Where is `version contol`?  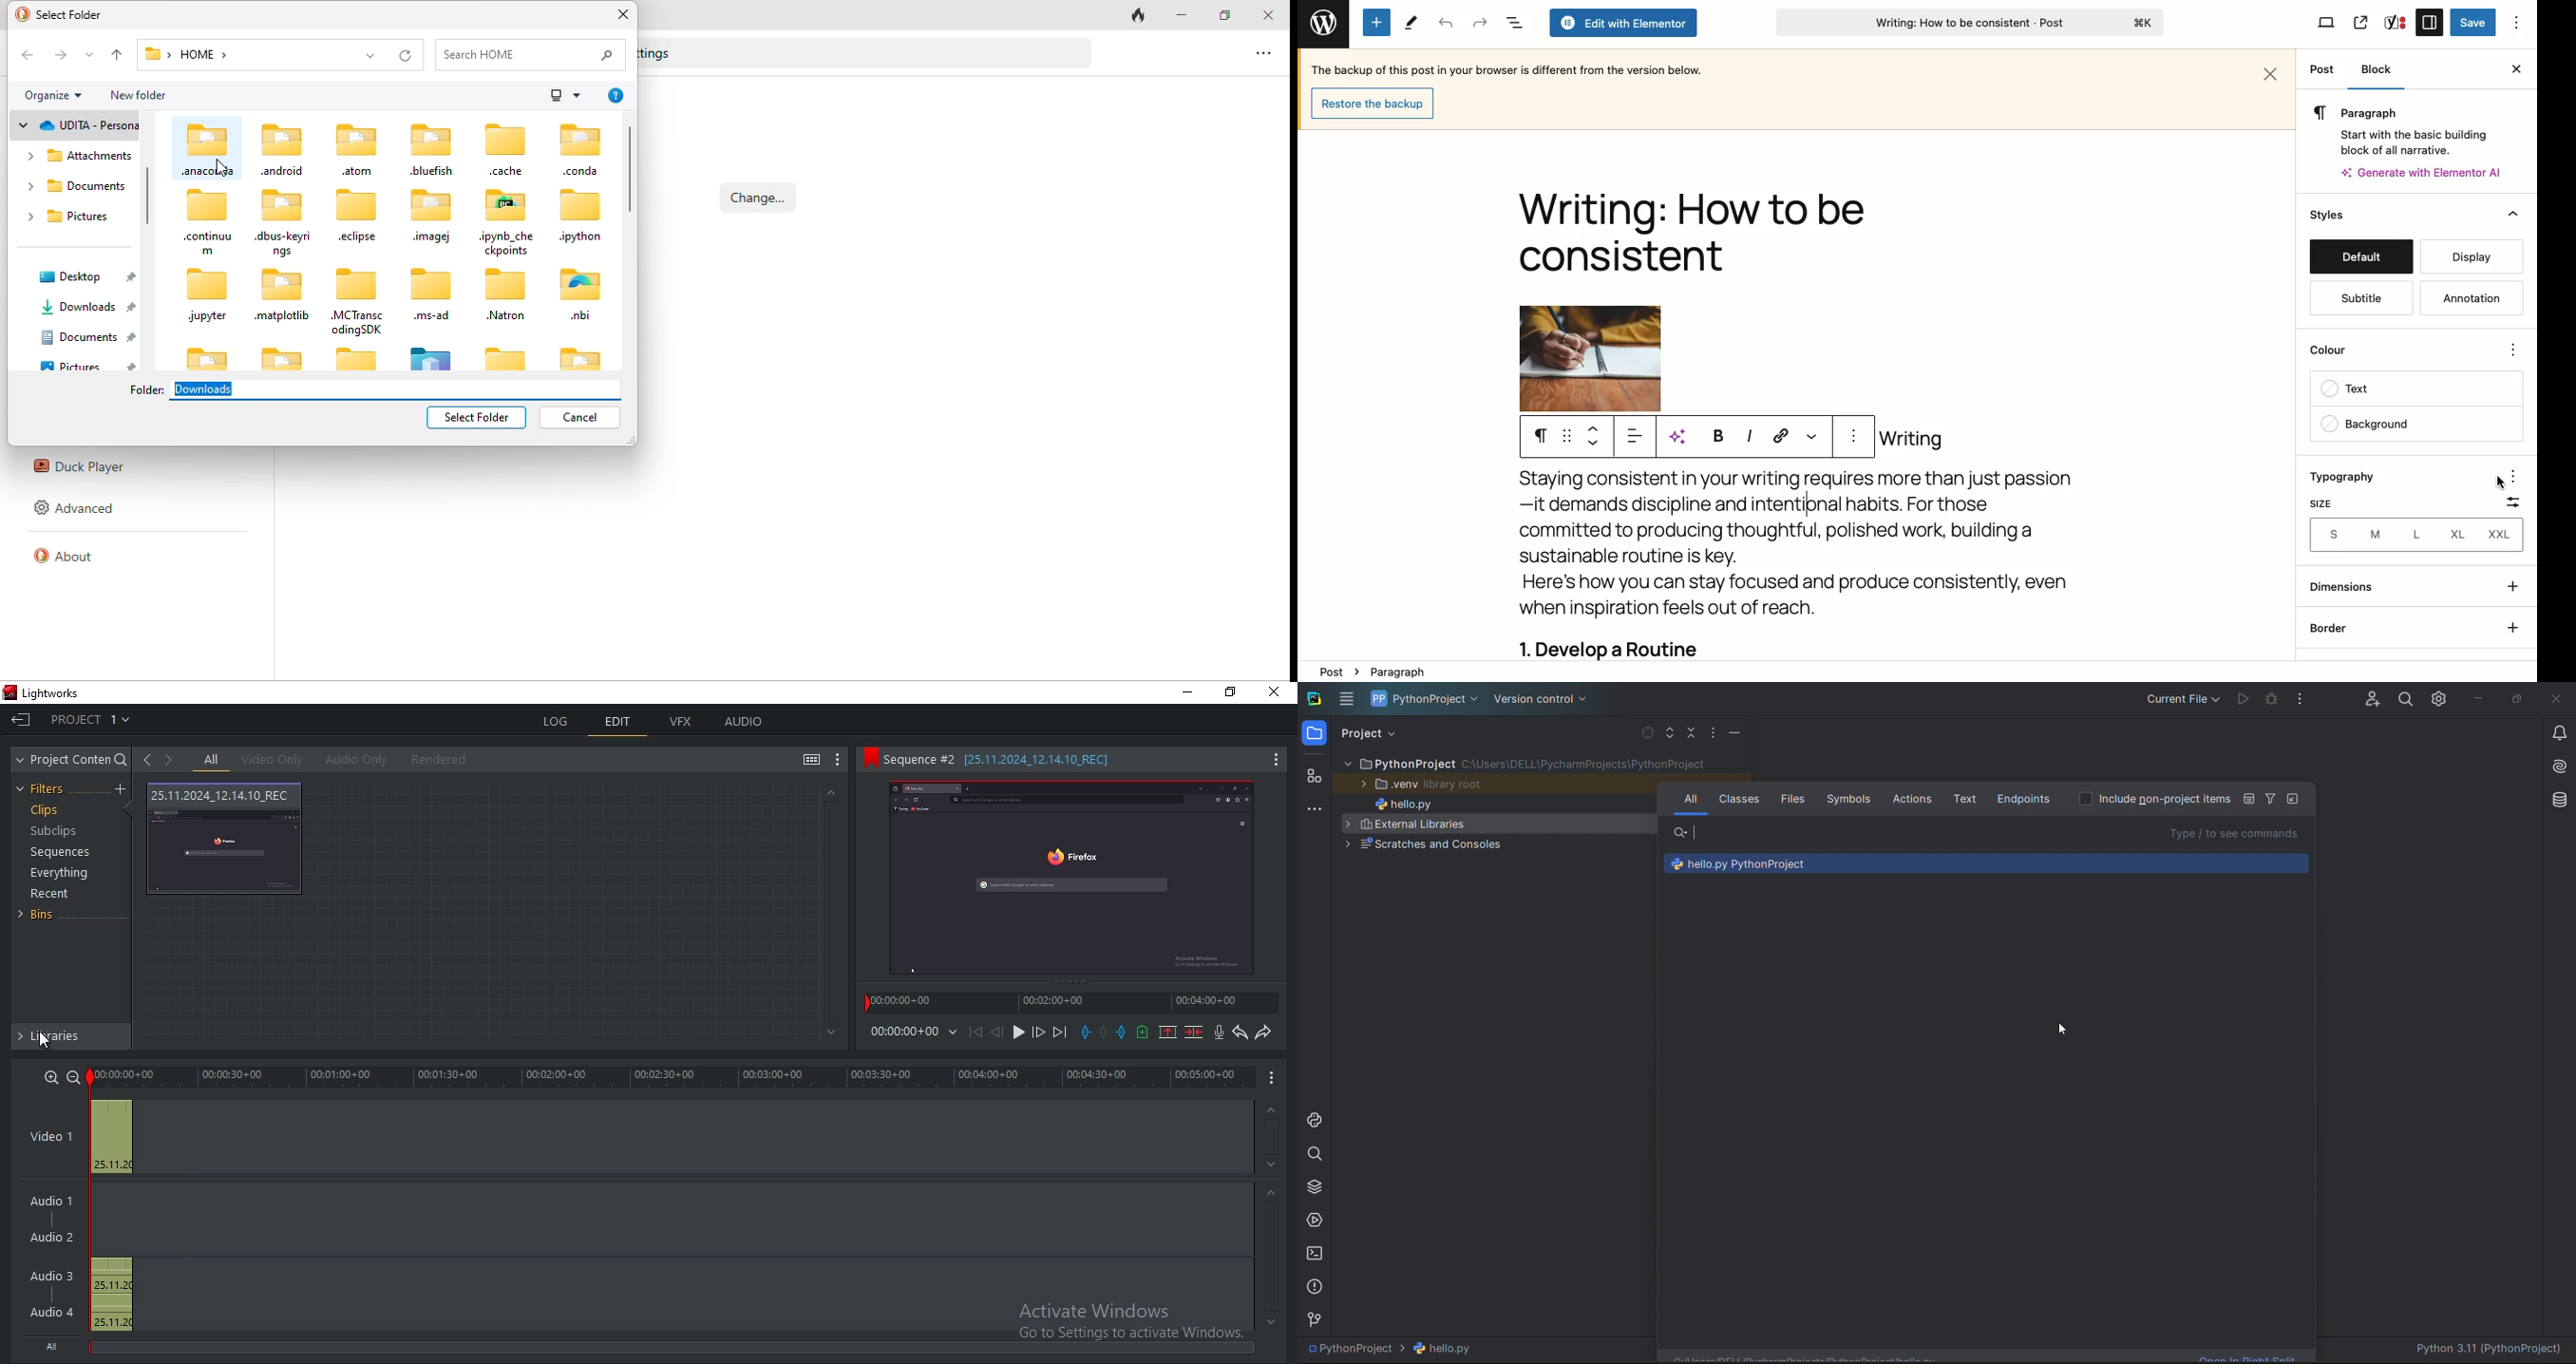
version contol is located at coordinates (1316, 1321).